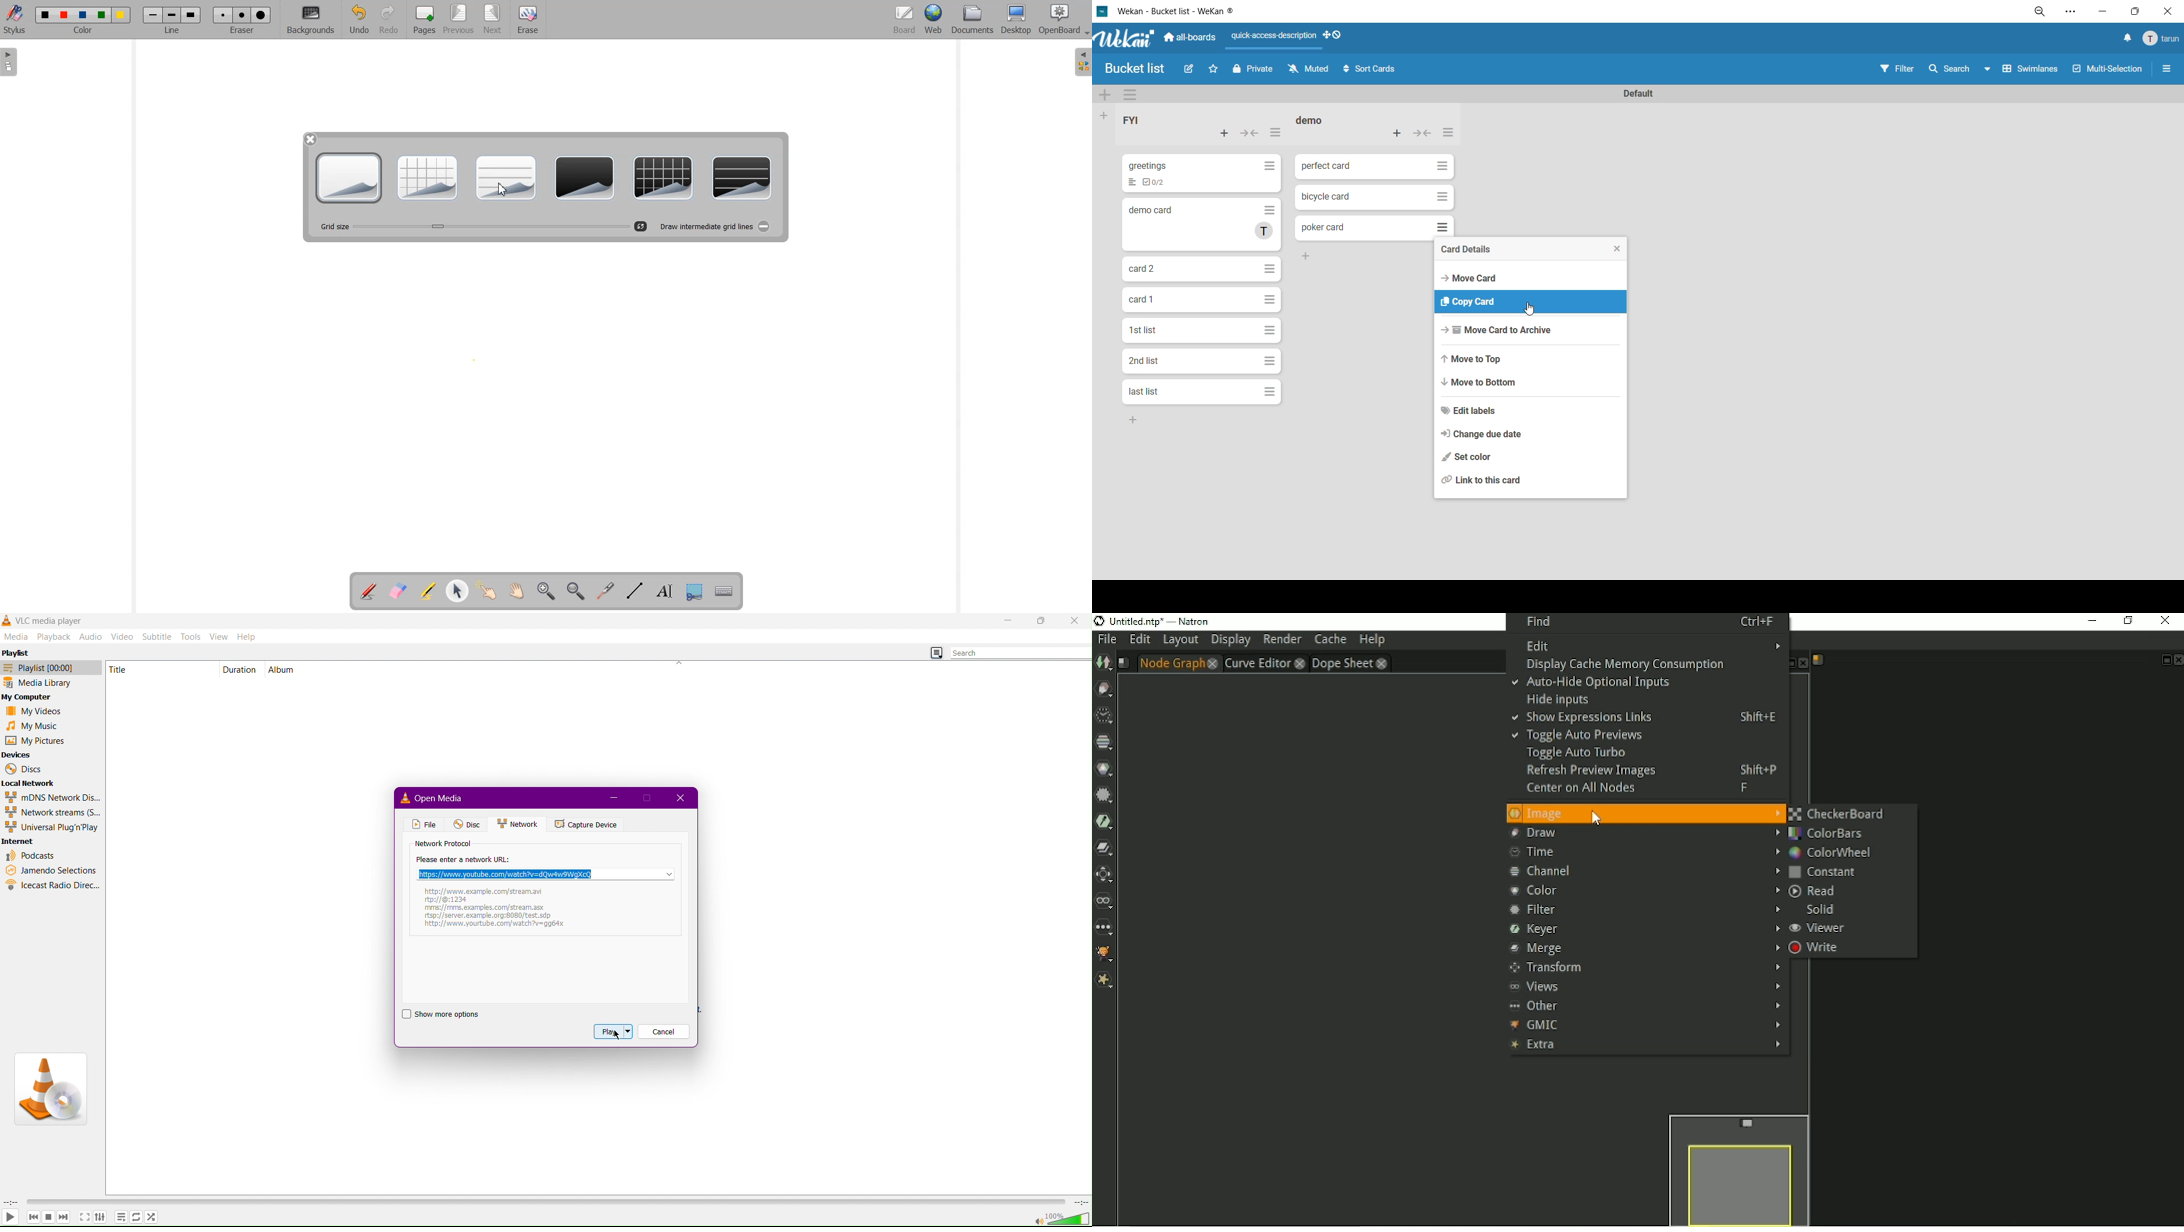  I want to click on move card, so click(1471, 278).